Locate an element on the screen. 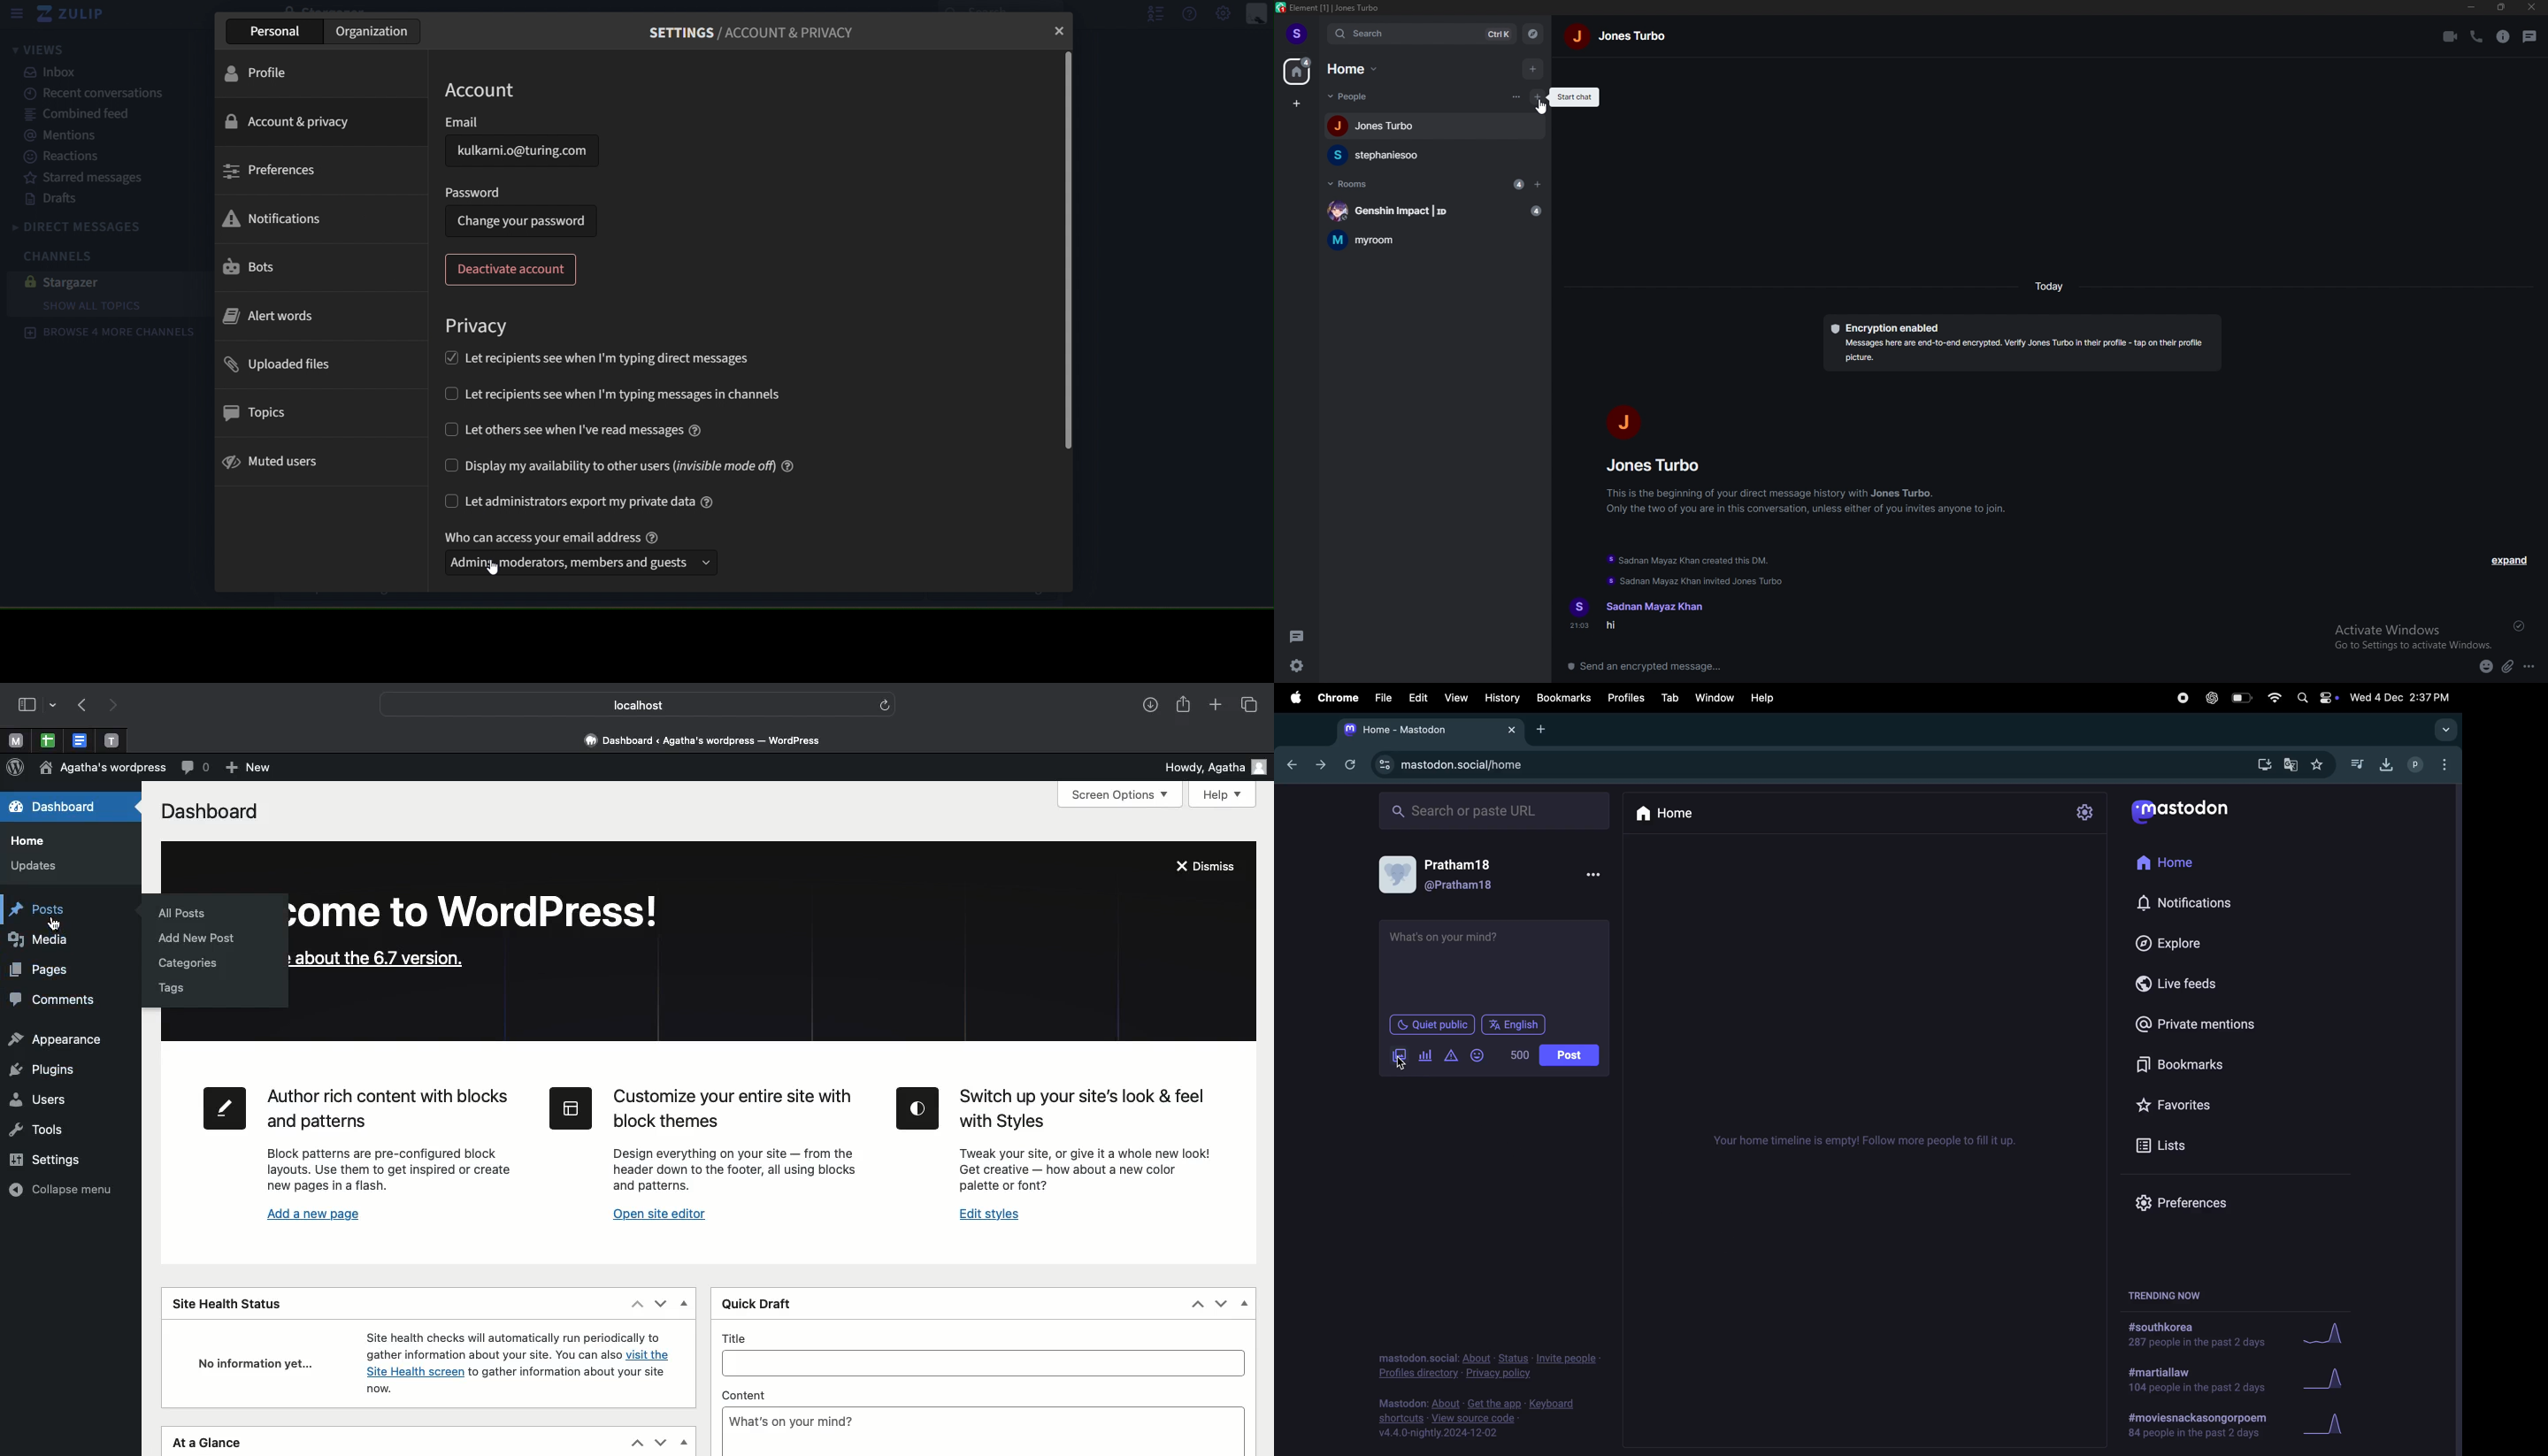  Site health checks will automatically run periodically to is located at coordinates (510, 1337).